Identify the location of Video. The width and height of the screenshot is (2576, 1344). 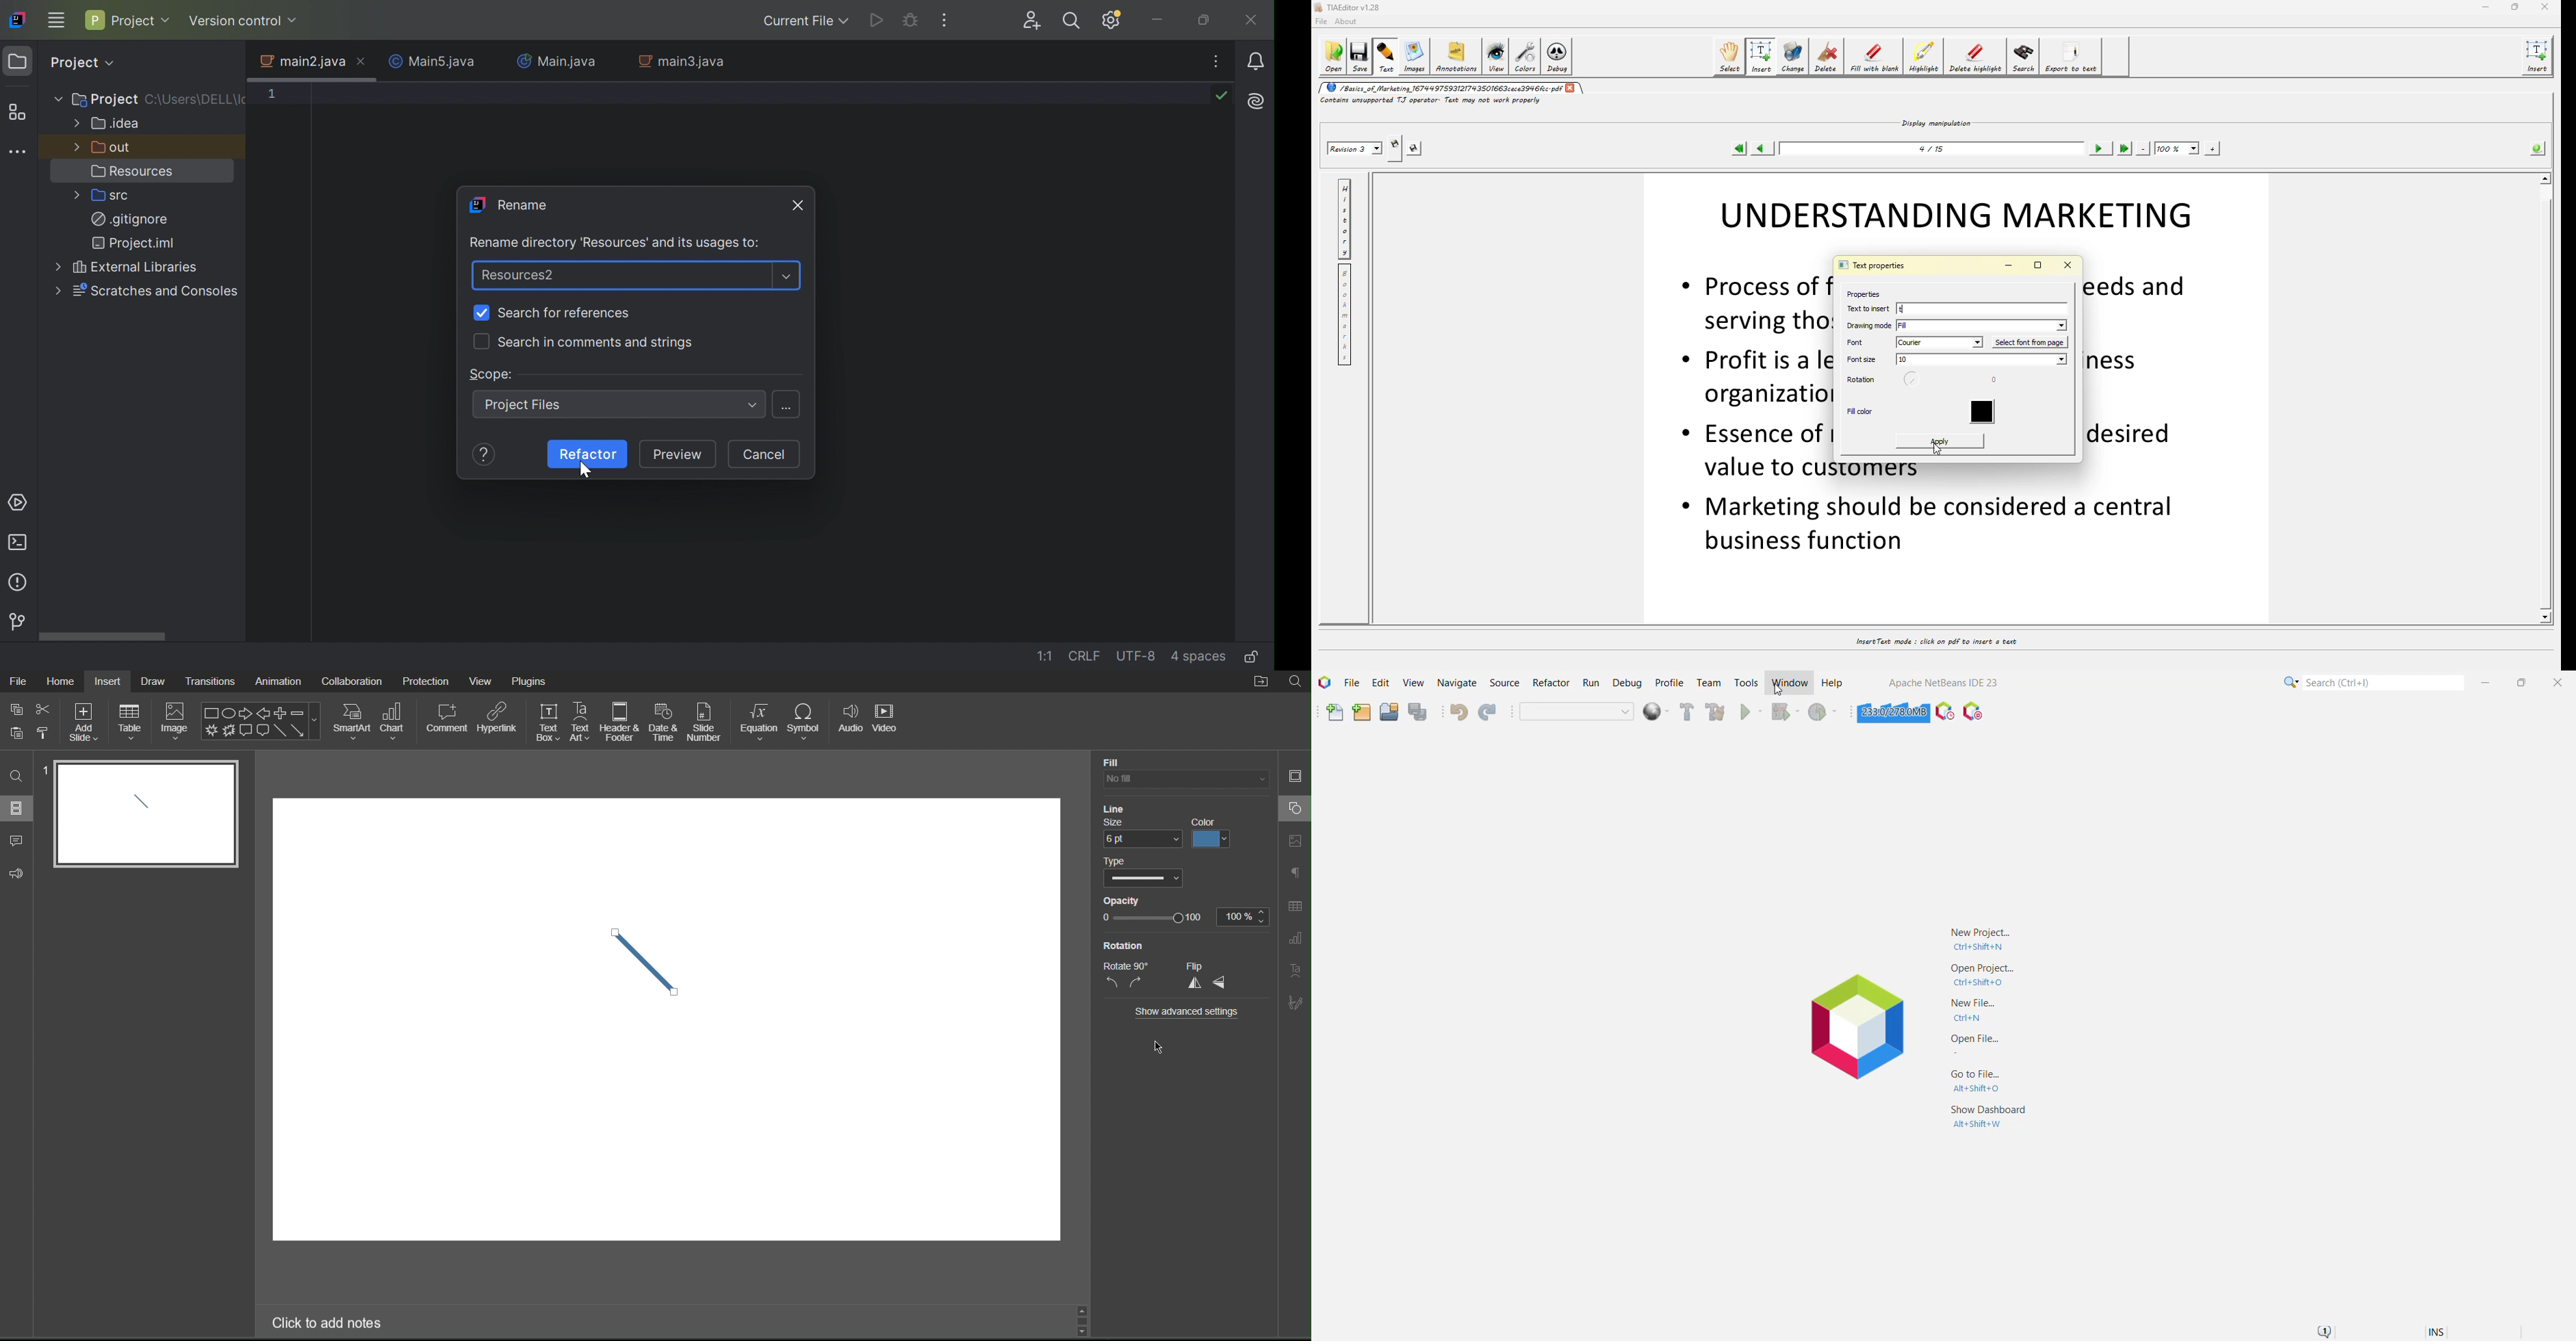
(889, 721).